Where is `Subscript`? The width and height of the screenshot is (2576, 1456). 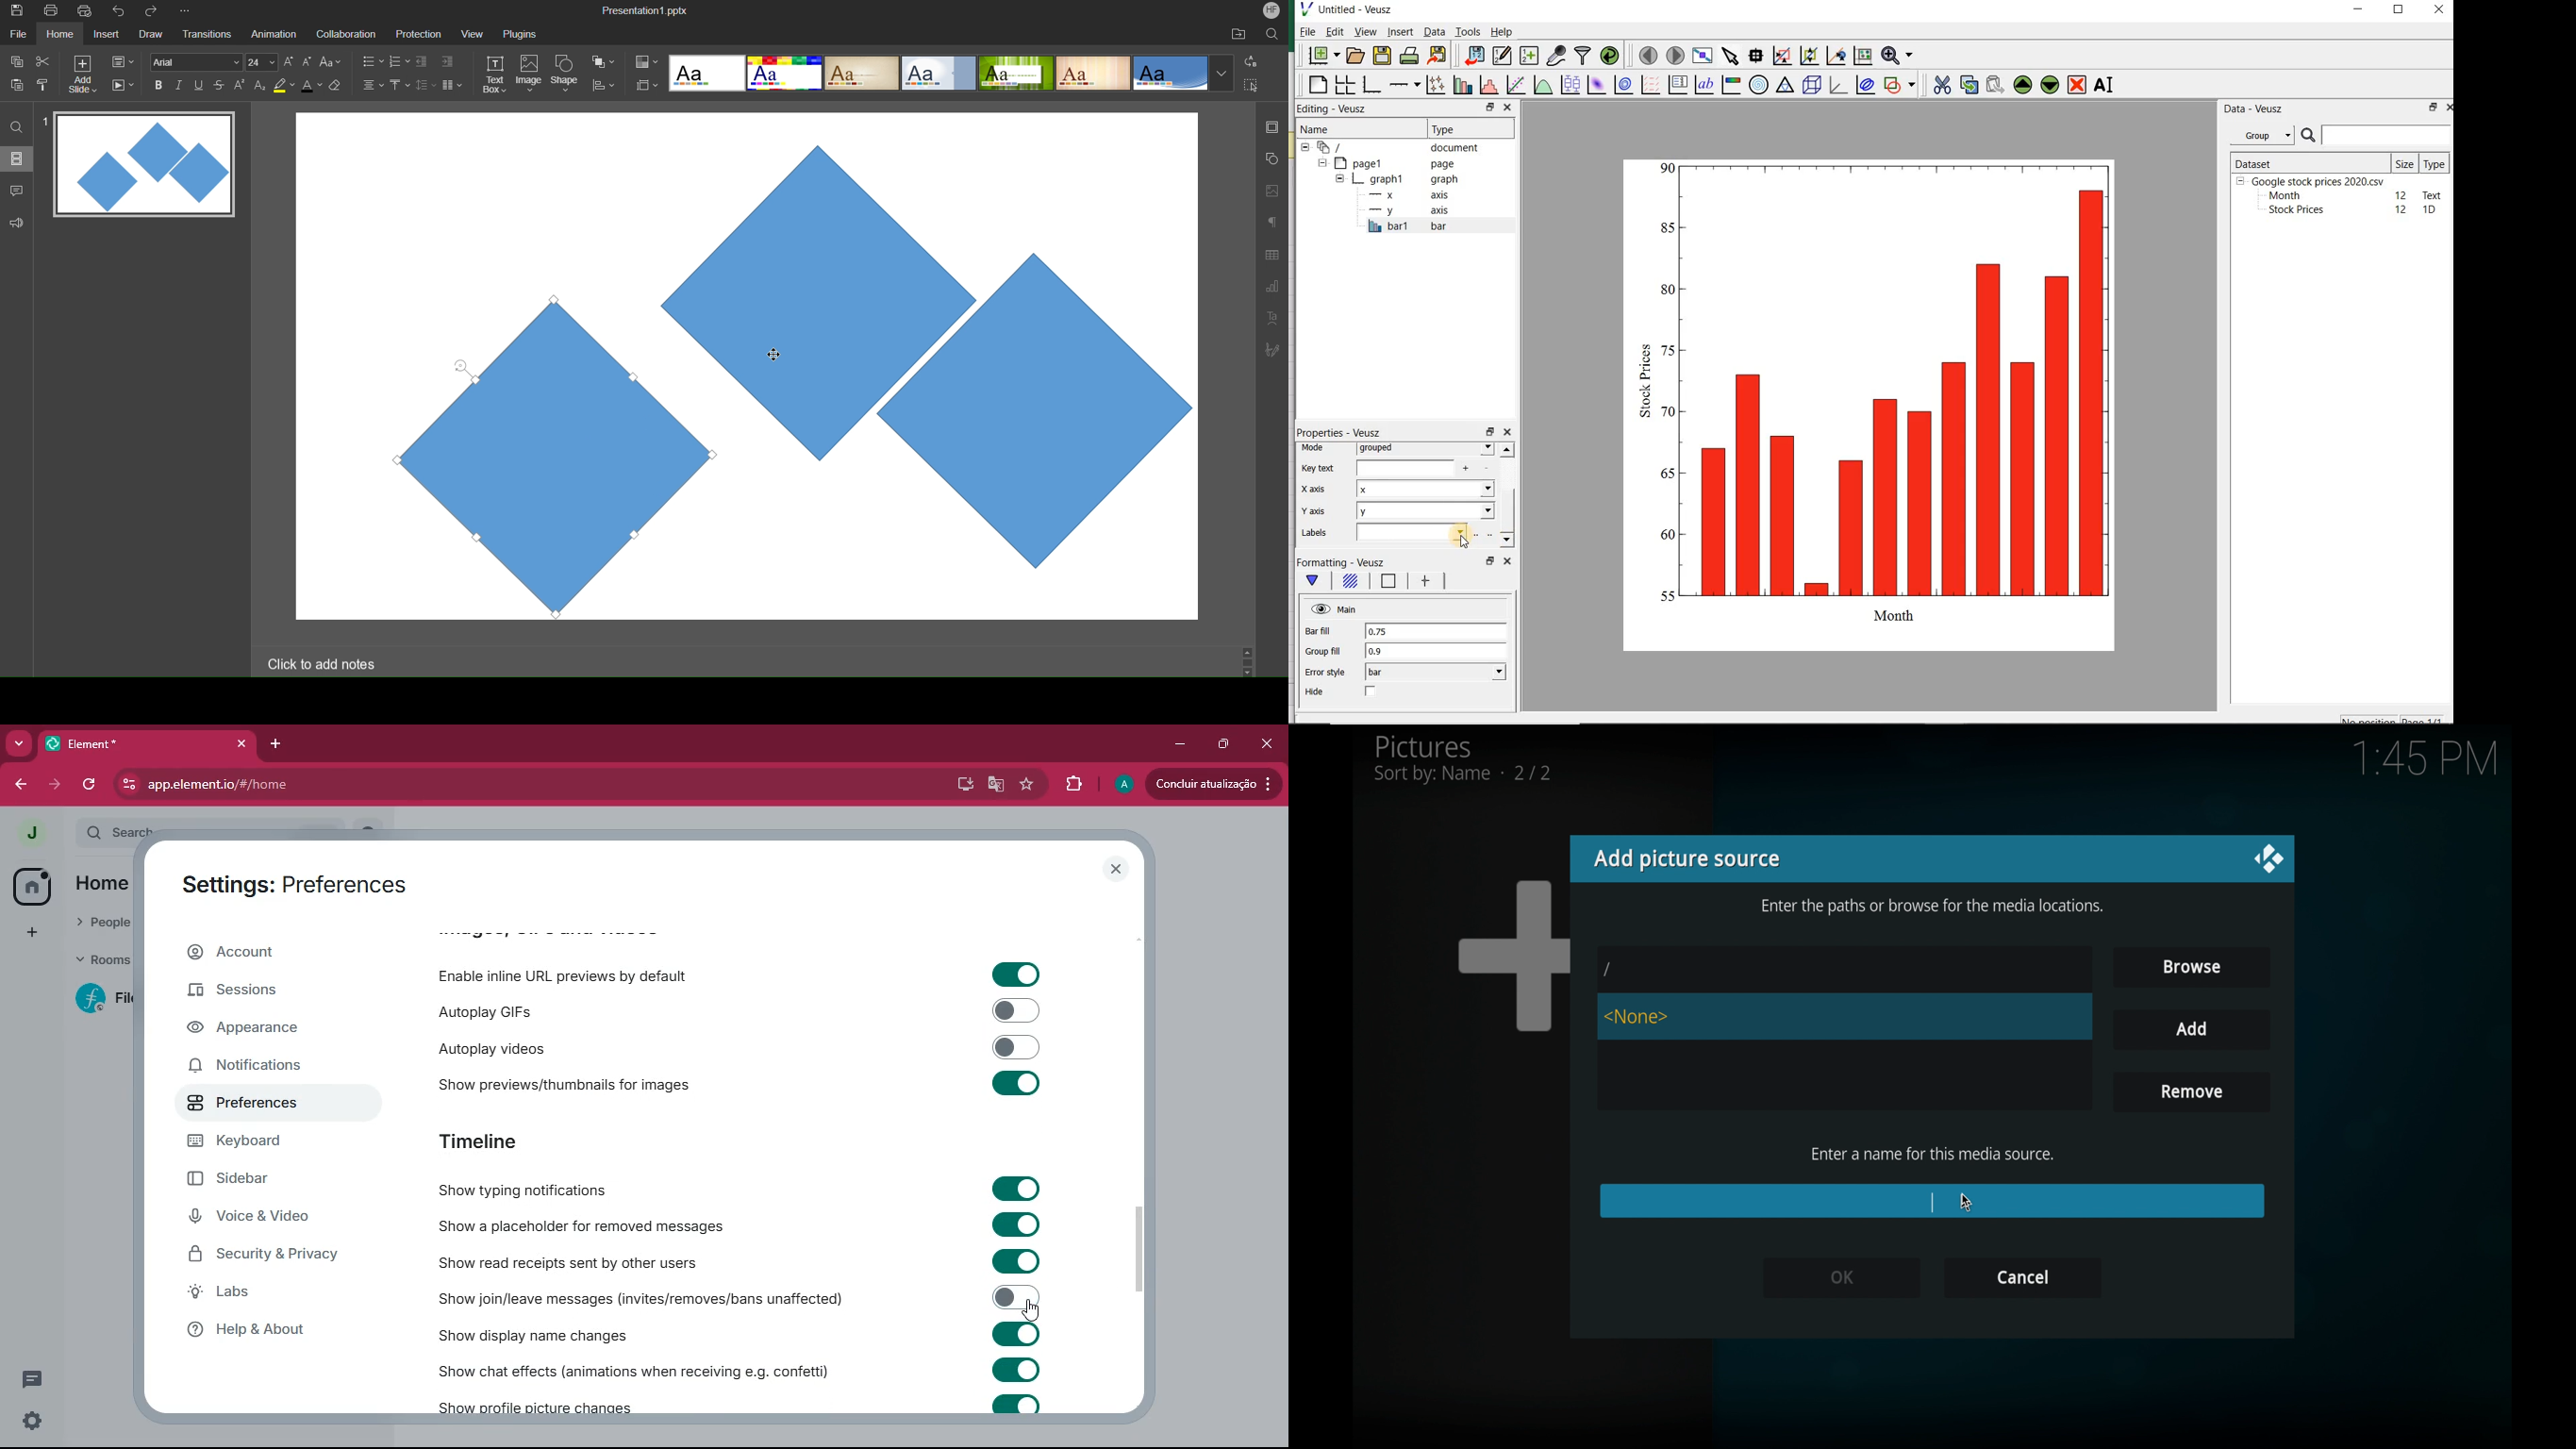 Subscript is located at coordinates (261, 85).